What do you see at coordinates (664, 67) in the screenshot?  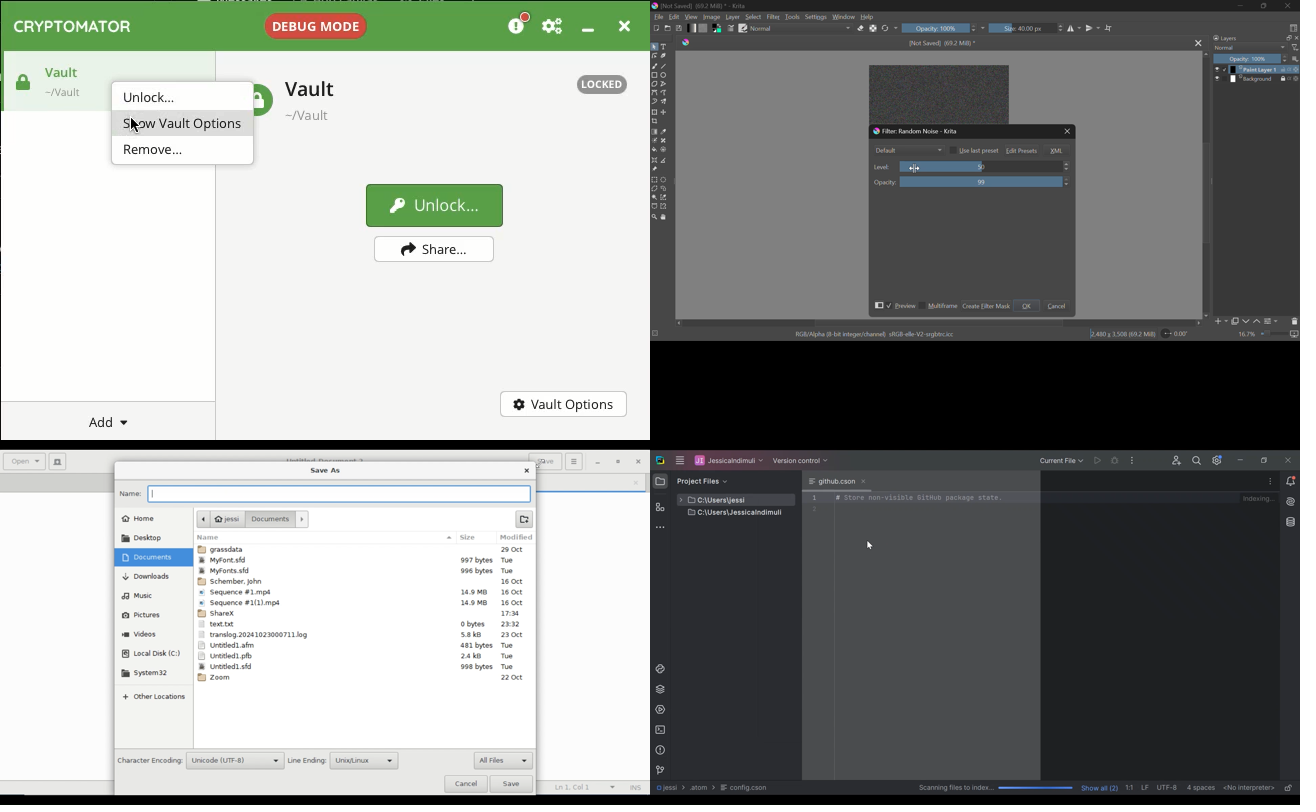 I see `Line` at bounding box center [664, 67].